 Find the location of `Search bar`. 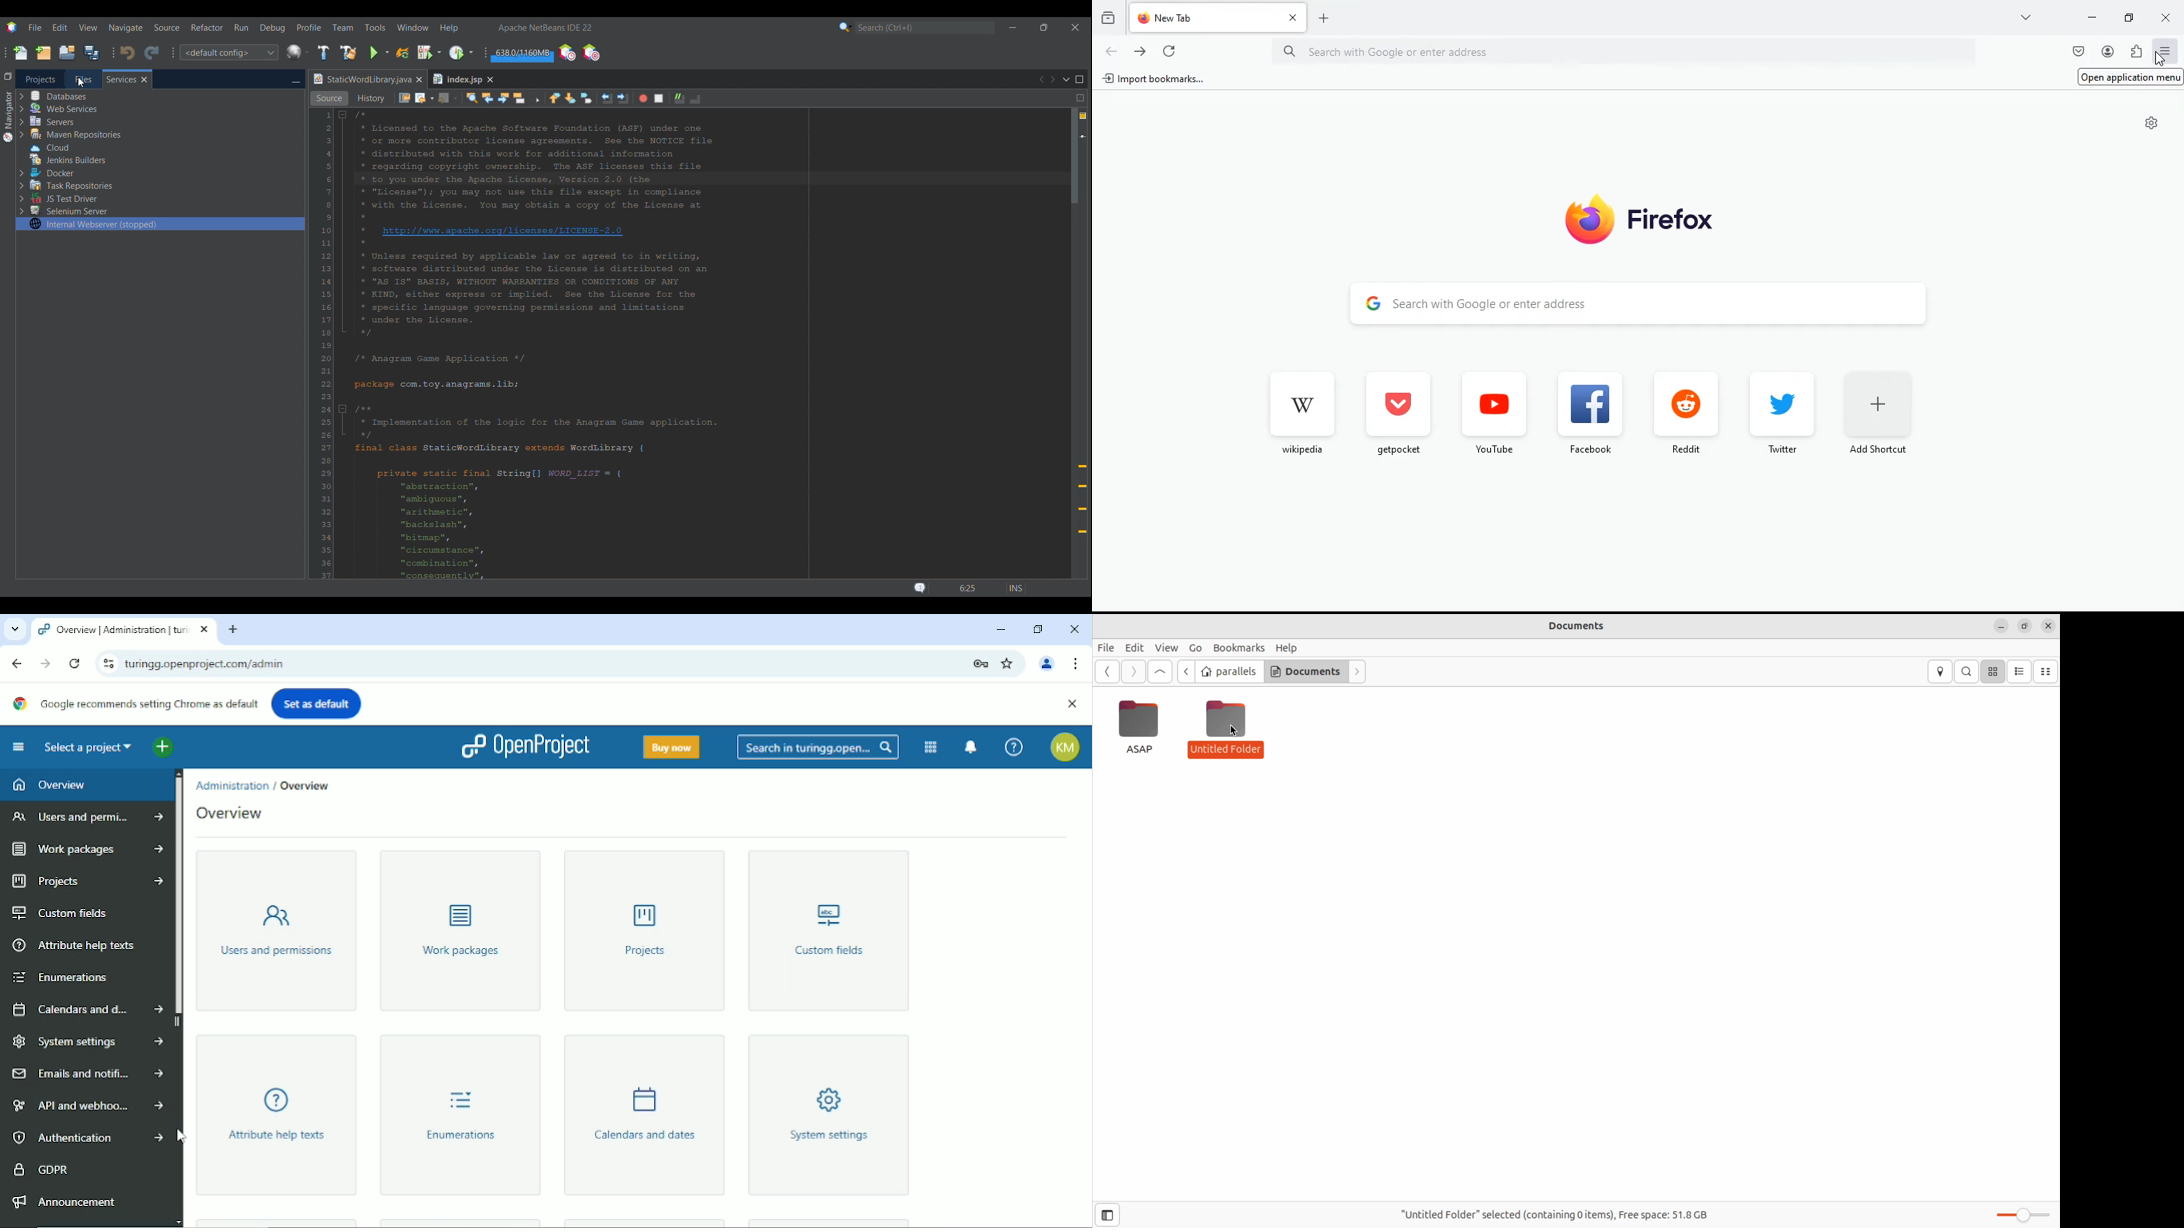

Search bar is located at coordinates (1634, 53).